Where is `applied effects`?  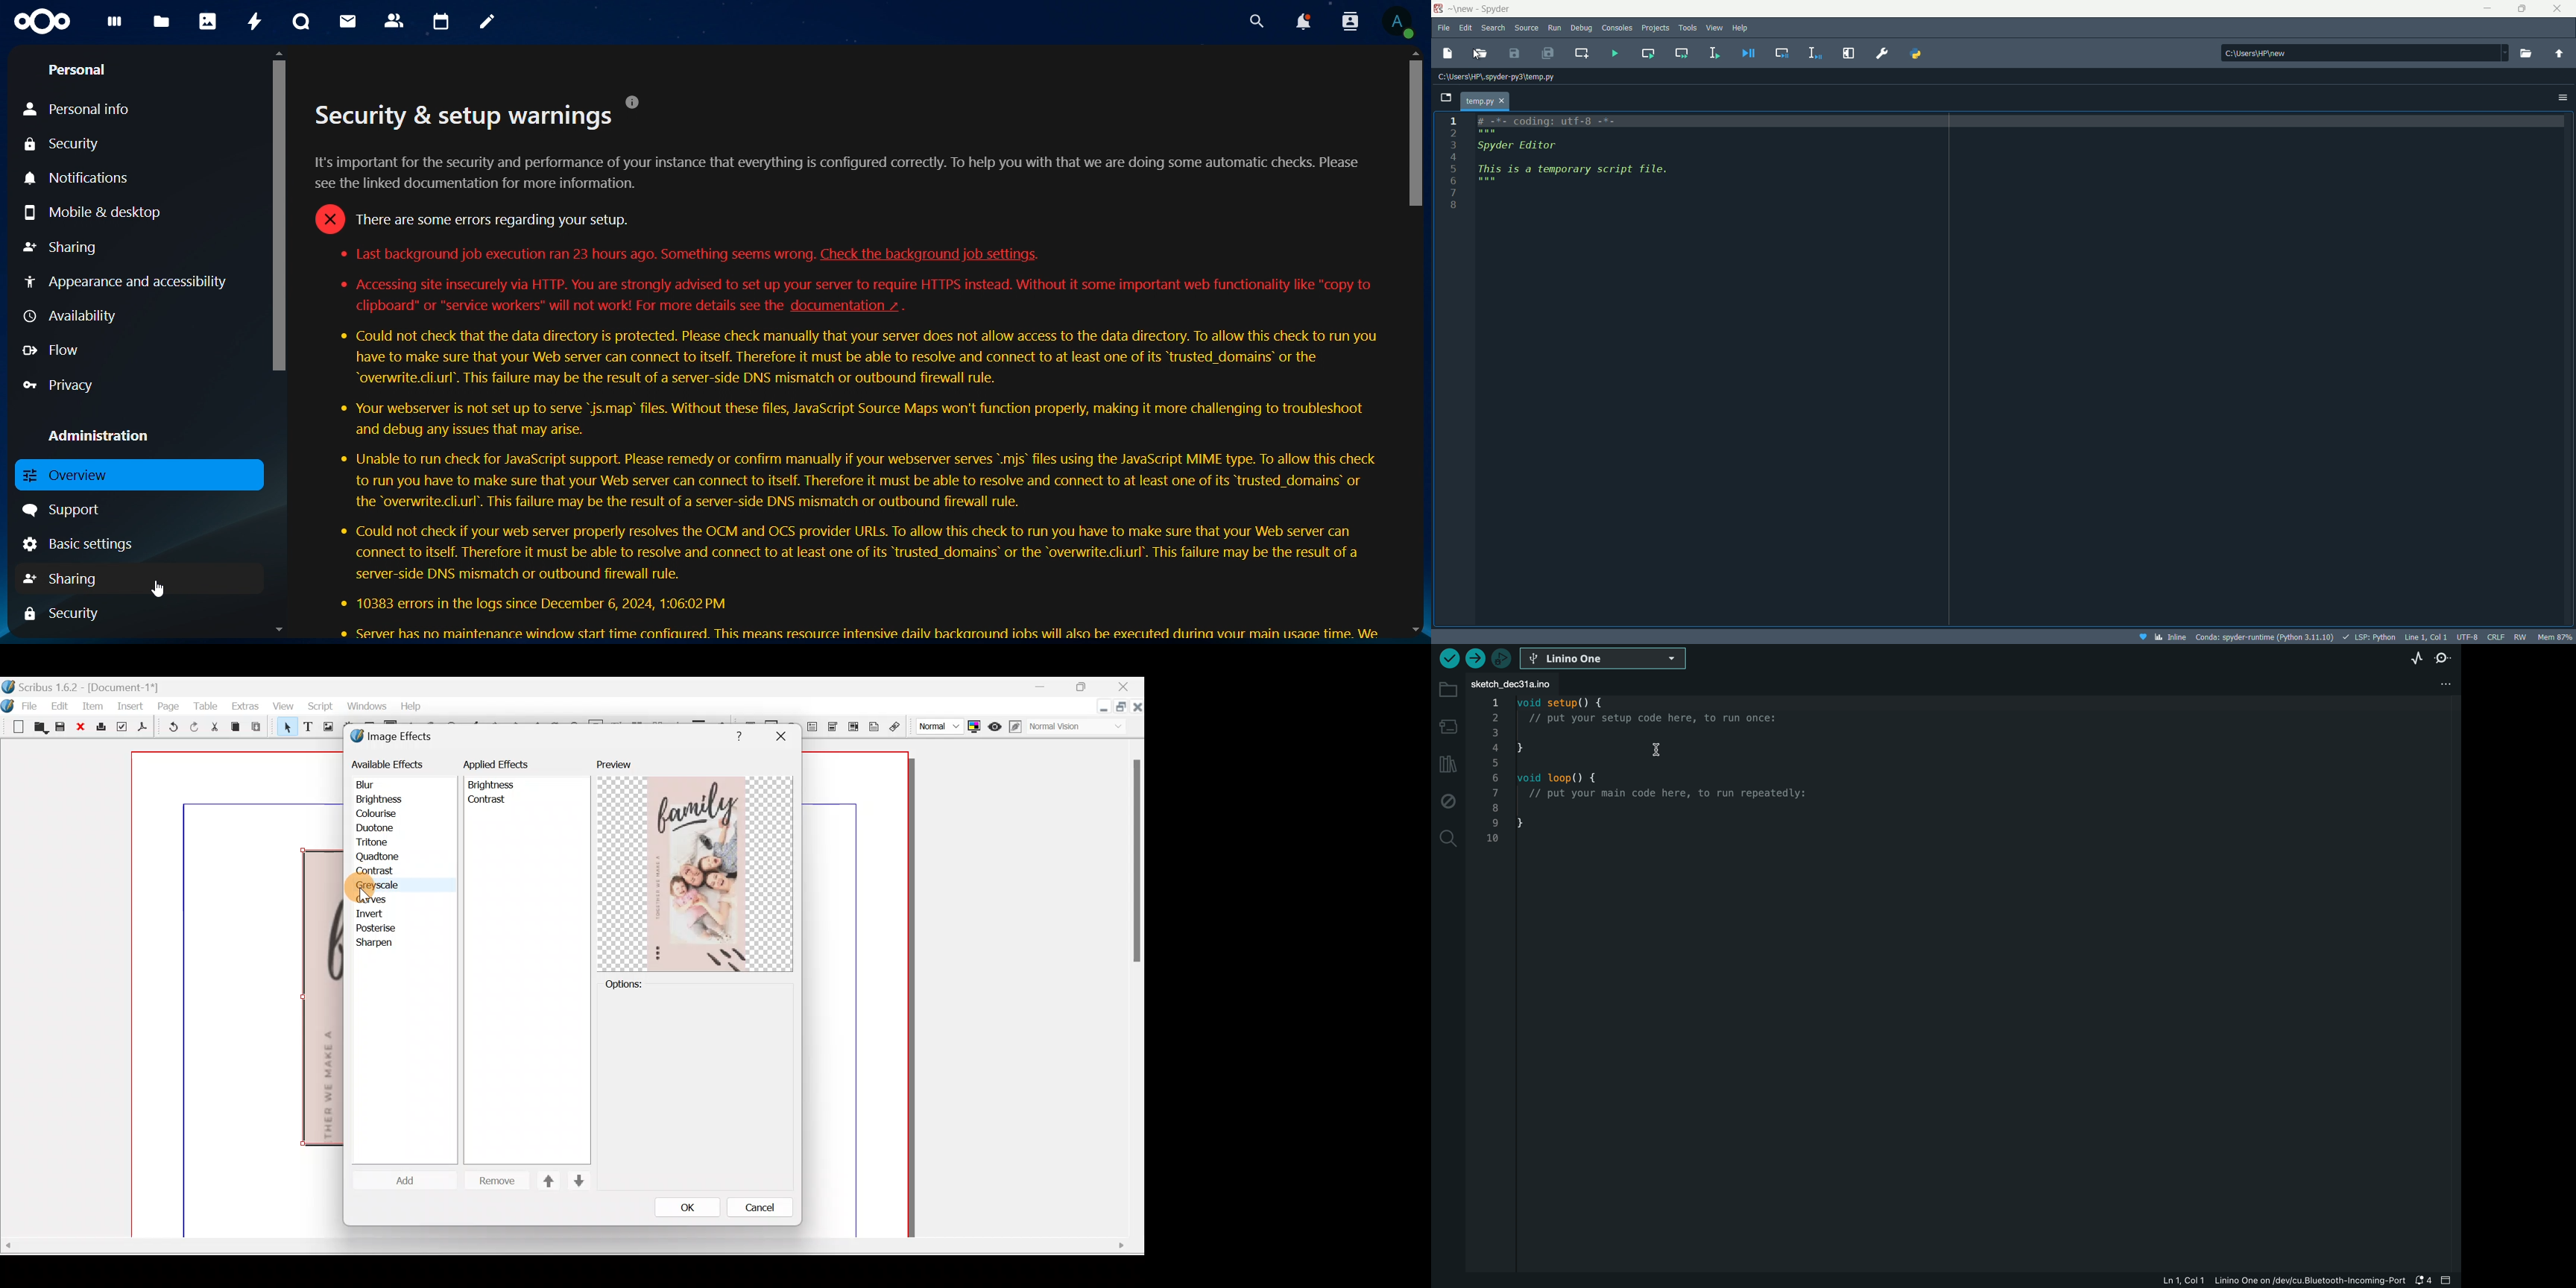 applied effects is located at coordinates (524, 764).